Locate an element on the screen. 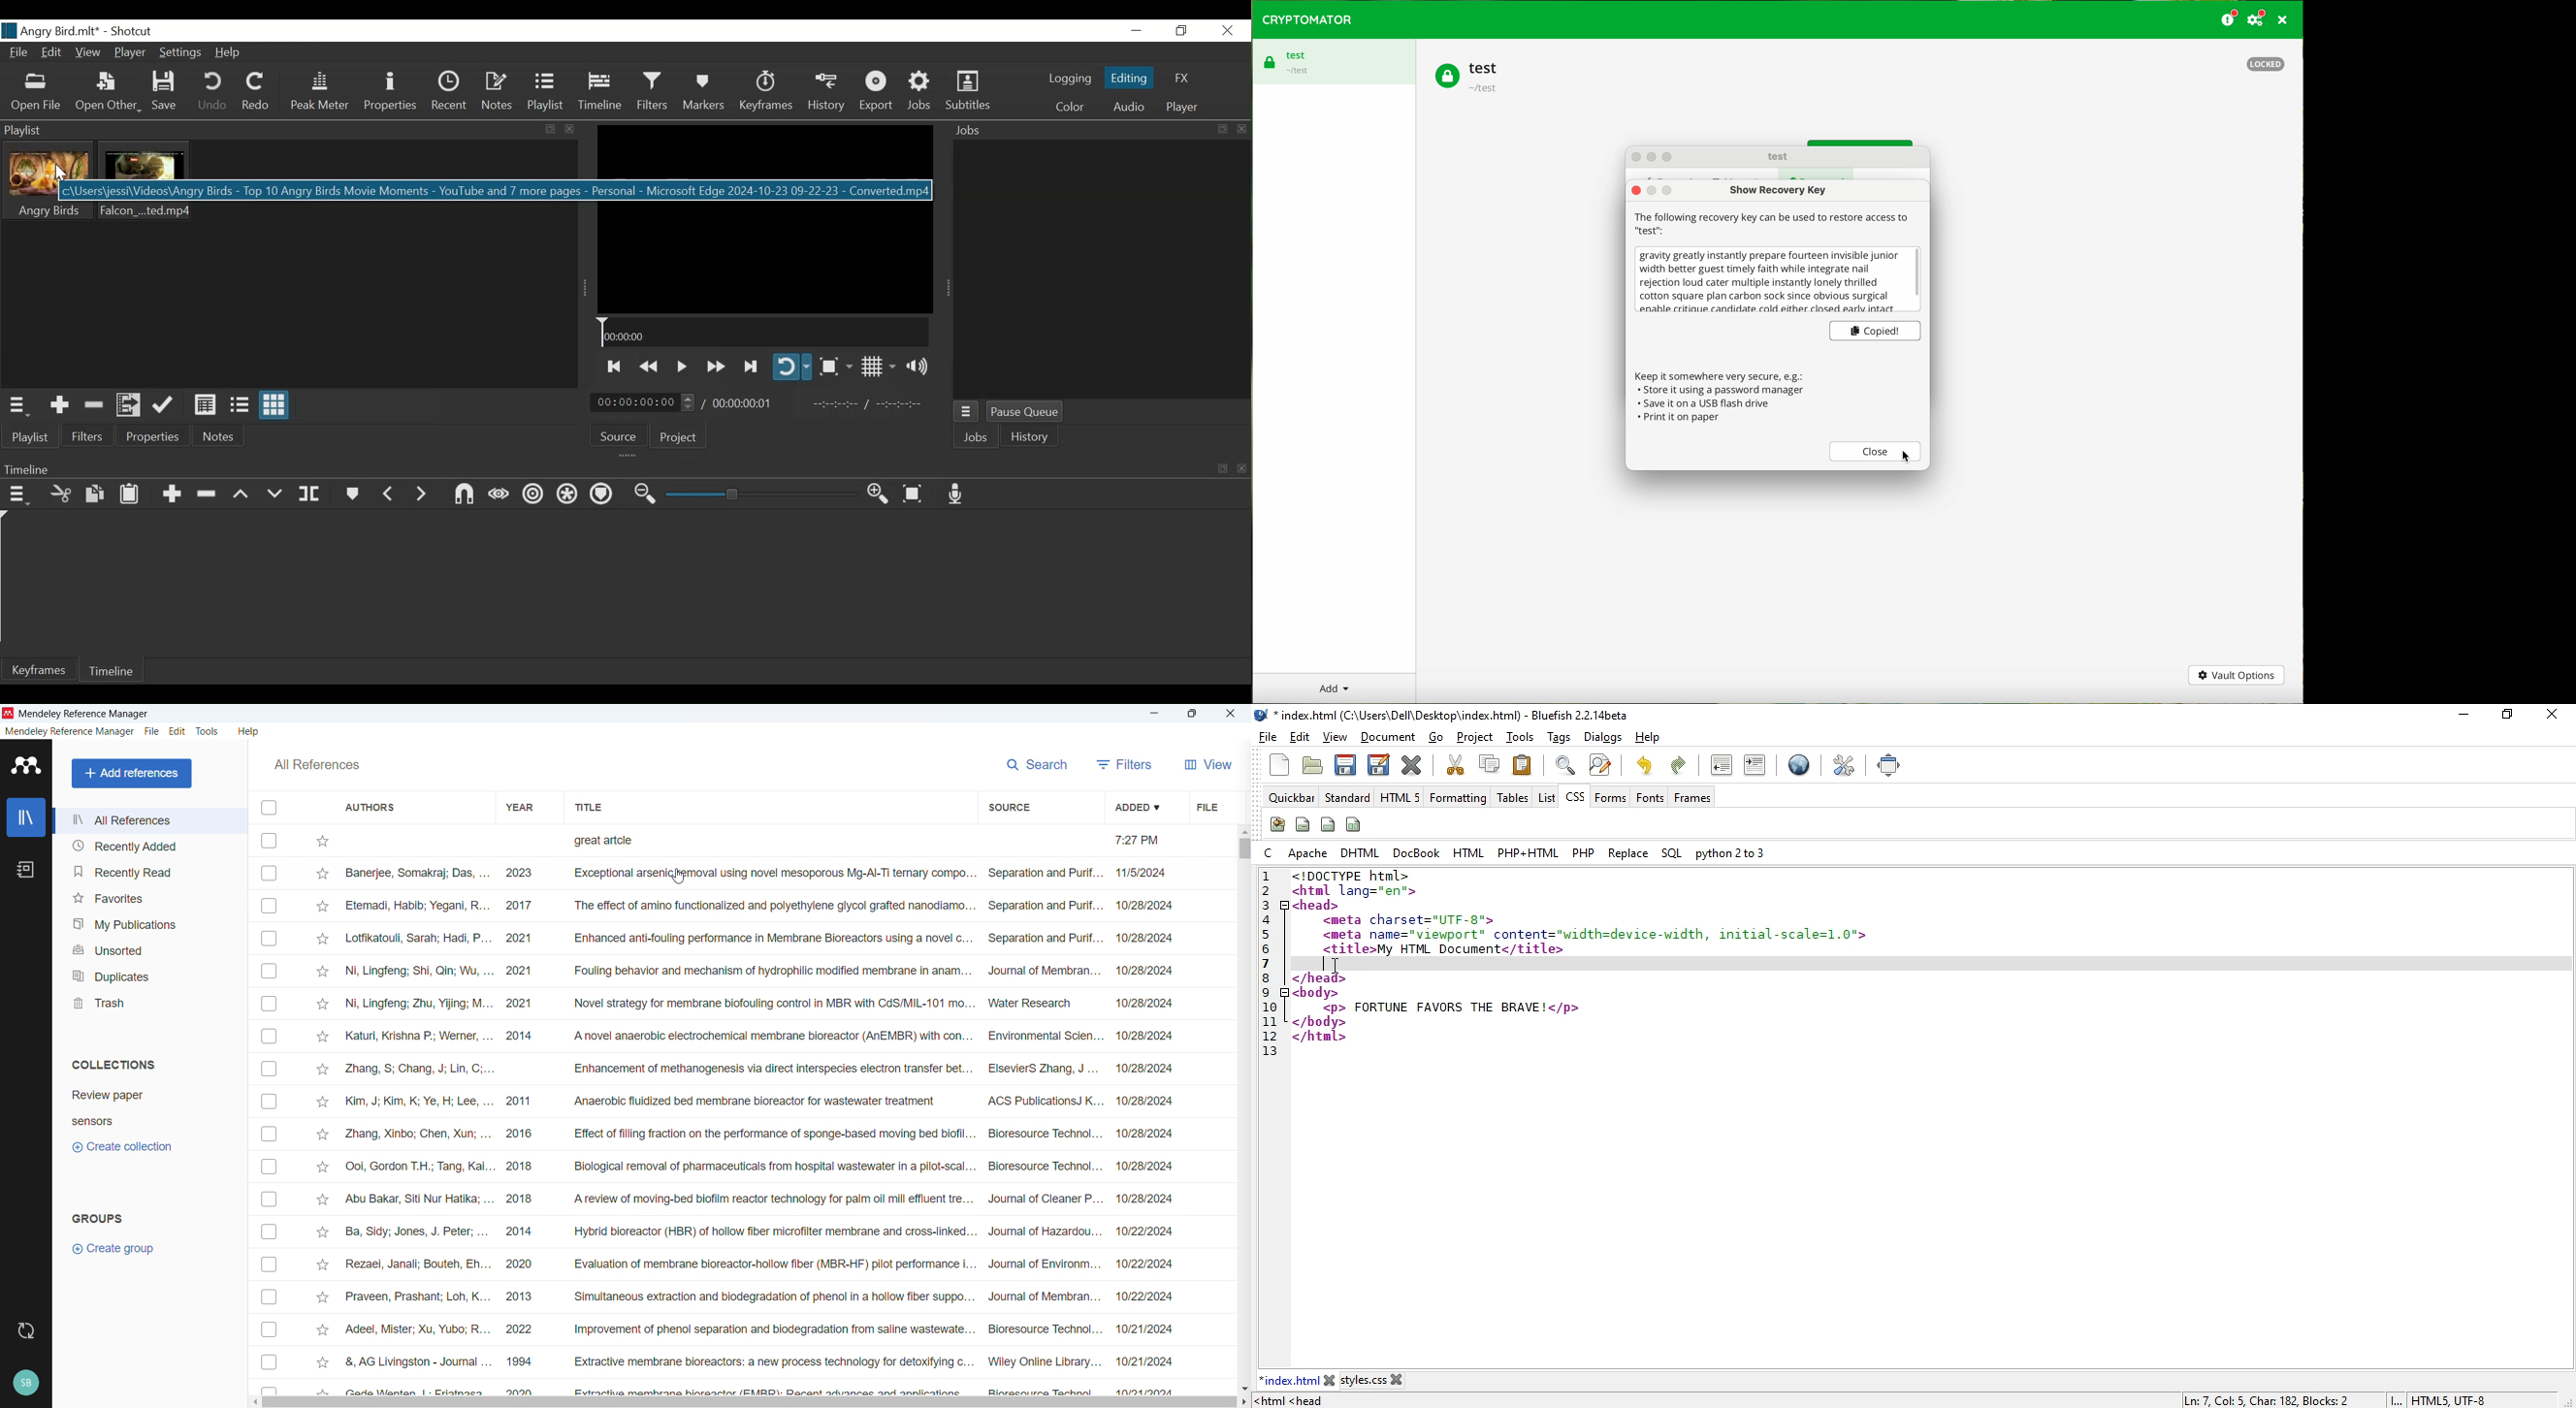  minimize is located at coordinates (2460, 715).